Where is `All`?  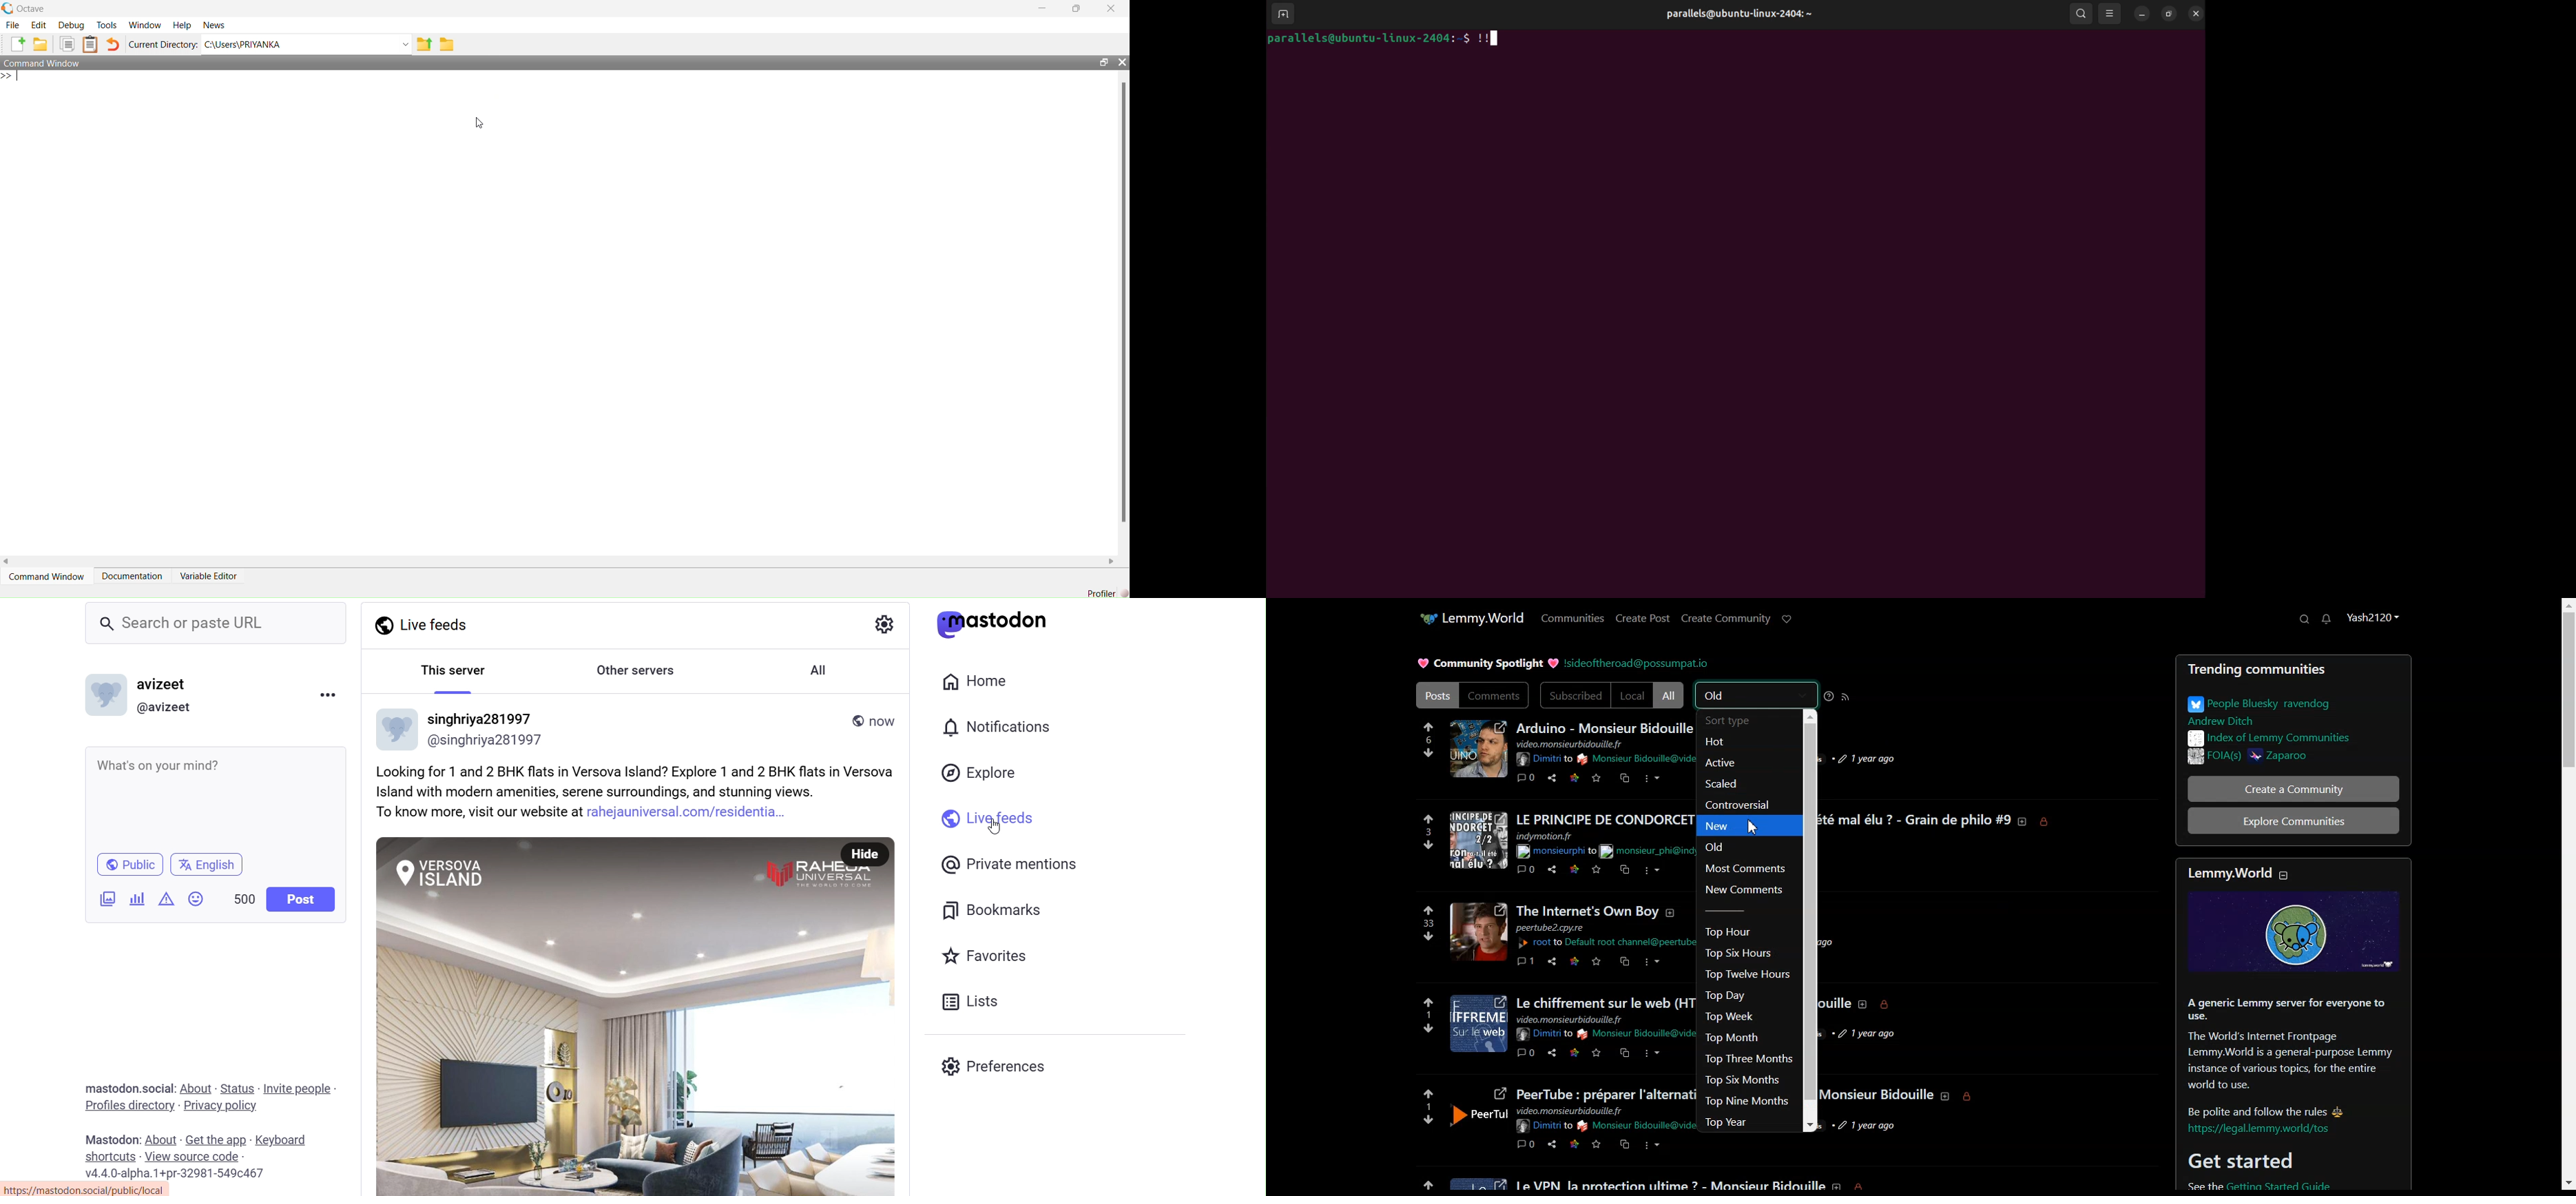
All is located at coordinates (819, 670).